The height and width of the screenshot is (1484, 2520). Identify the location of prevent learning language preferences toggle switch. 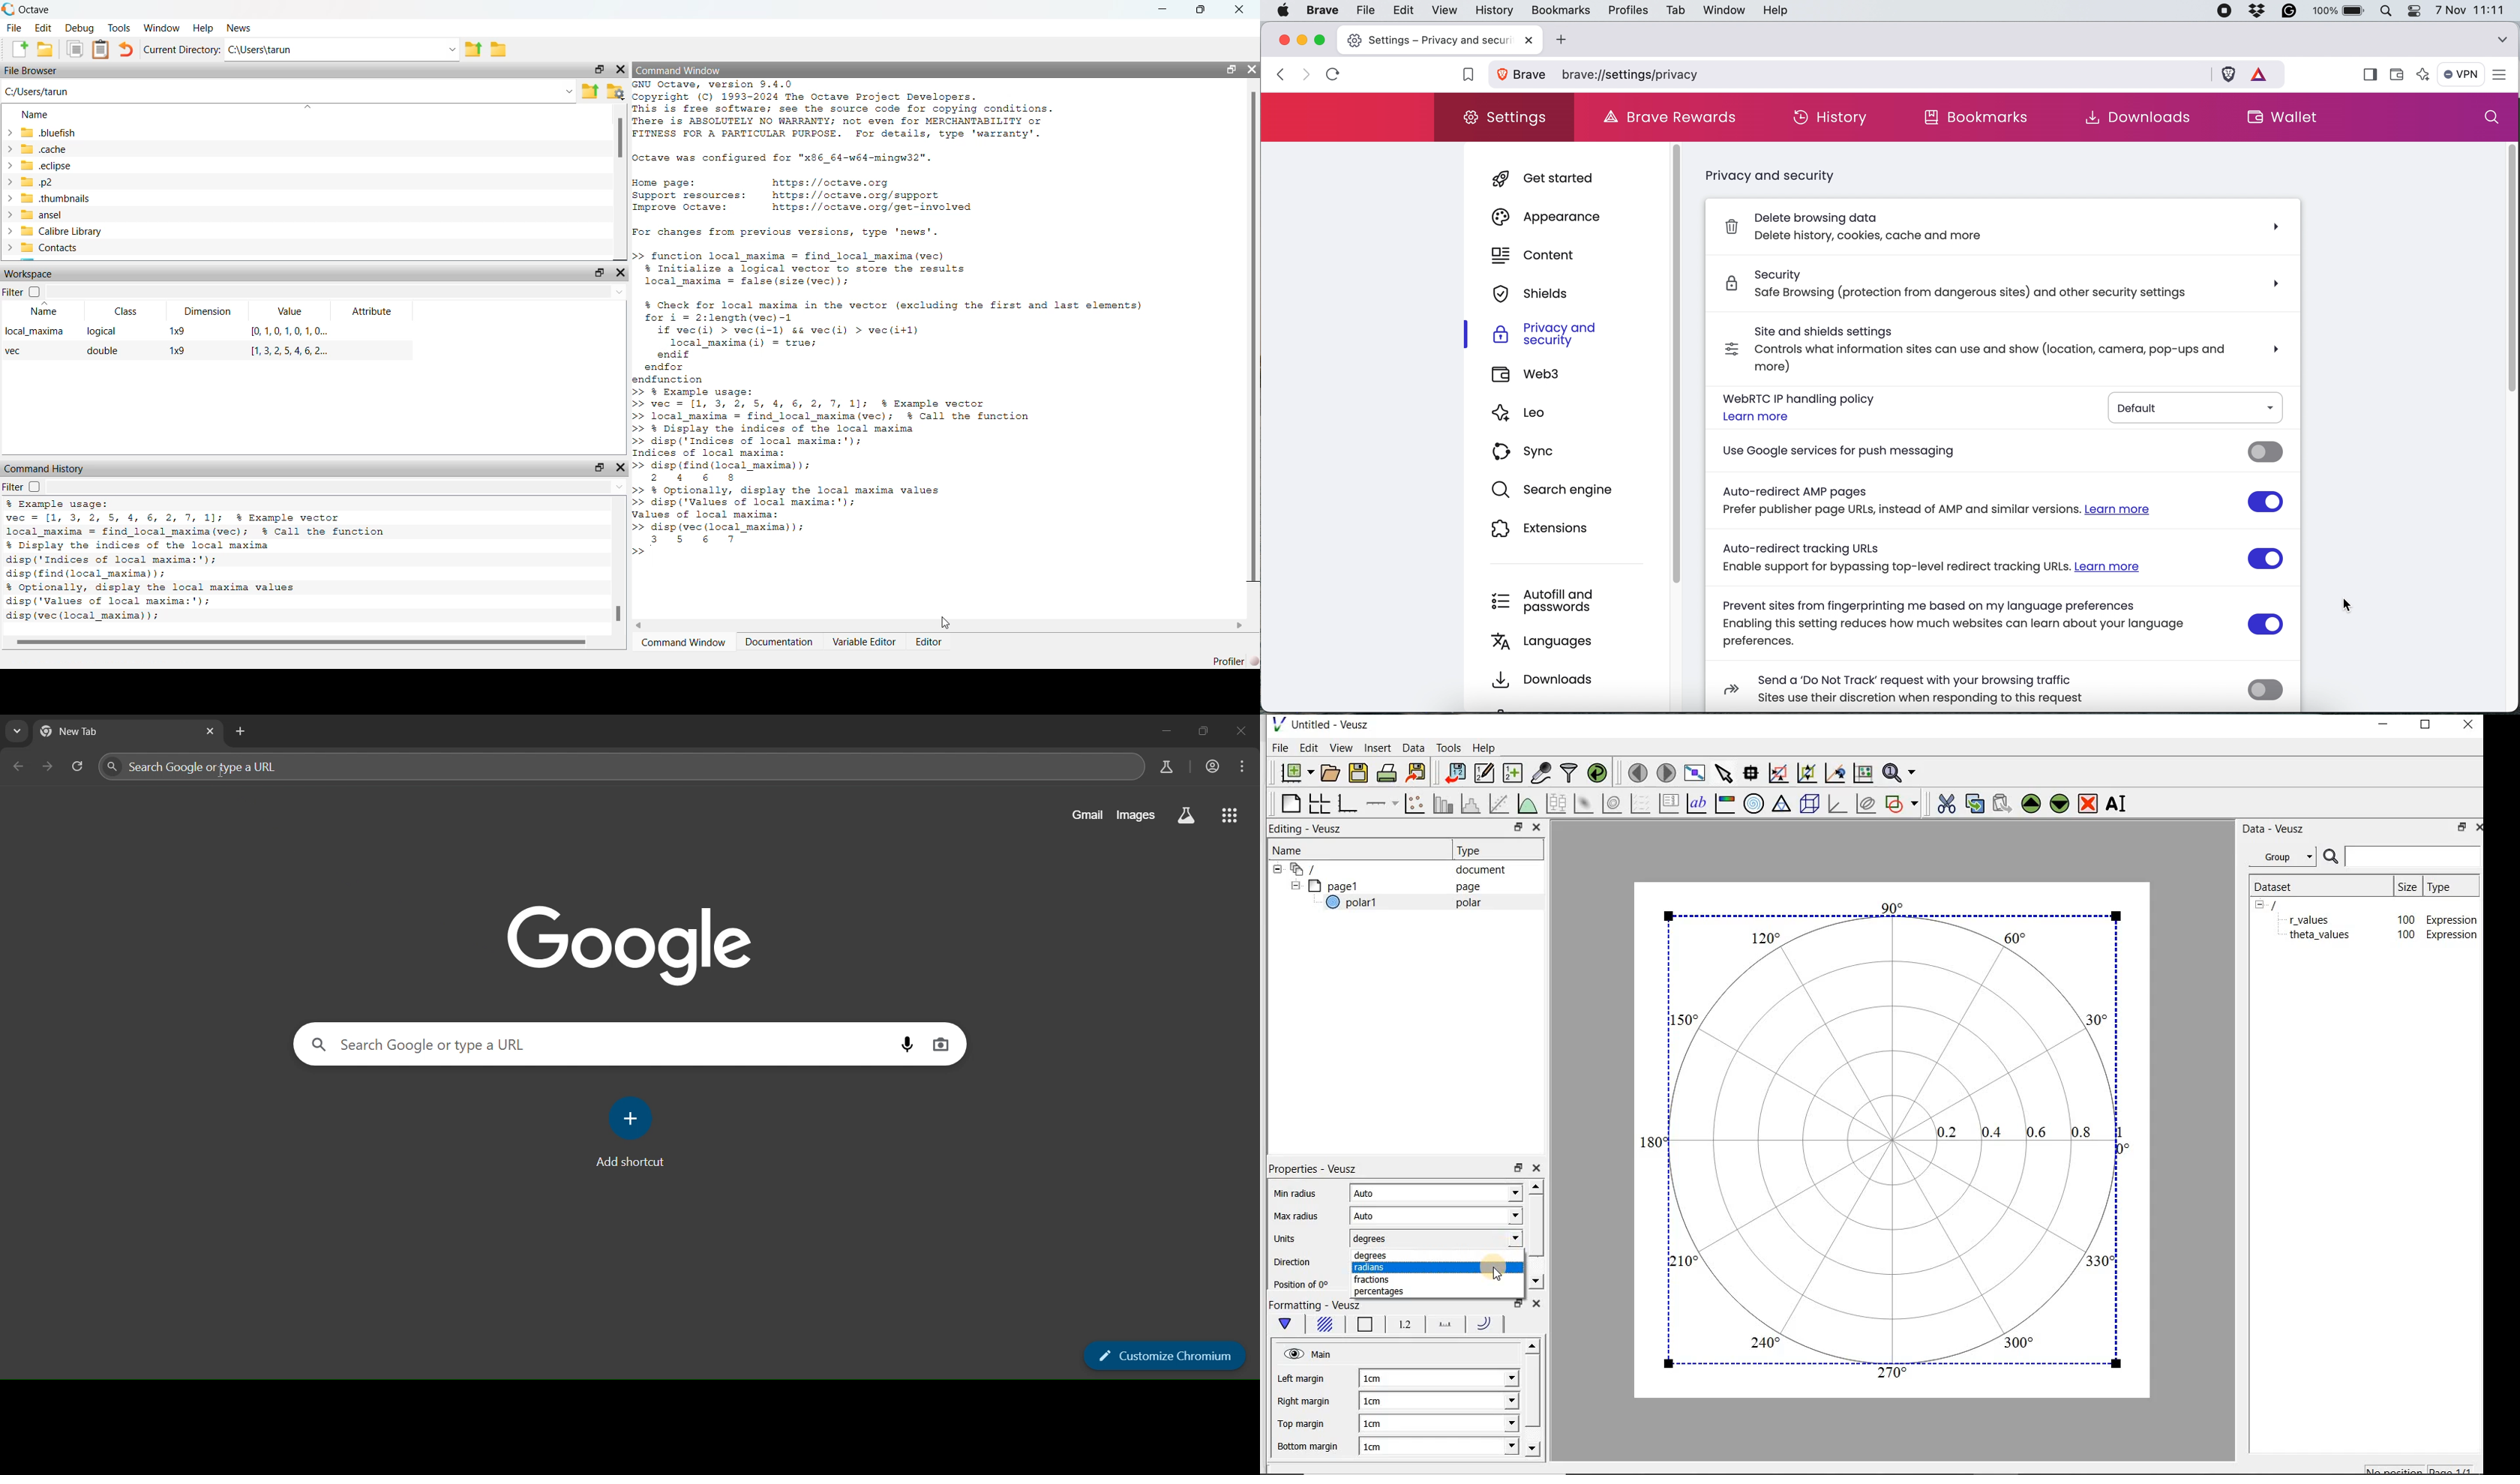
(2266, 626).